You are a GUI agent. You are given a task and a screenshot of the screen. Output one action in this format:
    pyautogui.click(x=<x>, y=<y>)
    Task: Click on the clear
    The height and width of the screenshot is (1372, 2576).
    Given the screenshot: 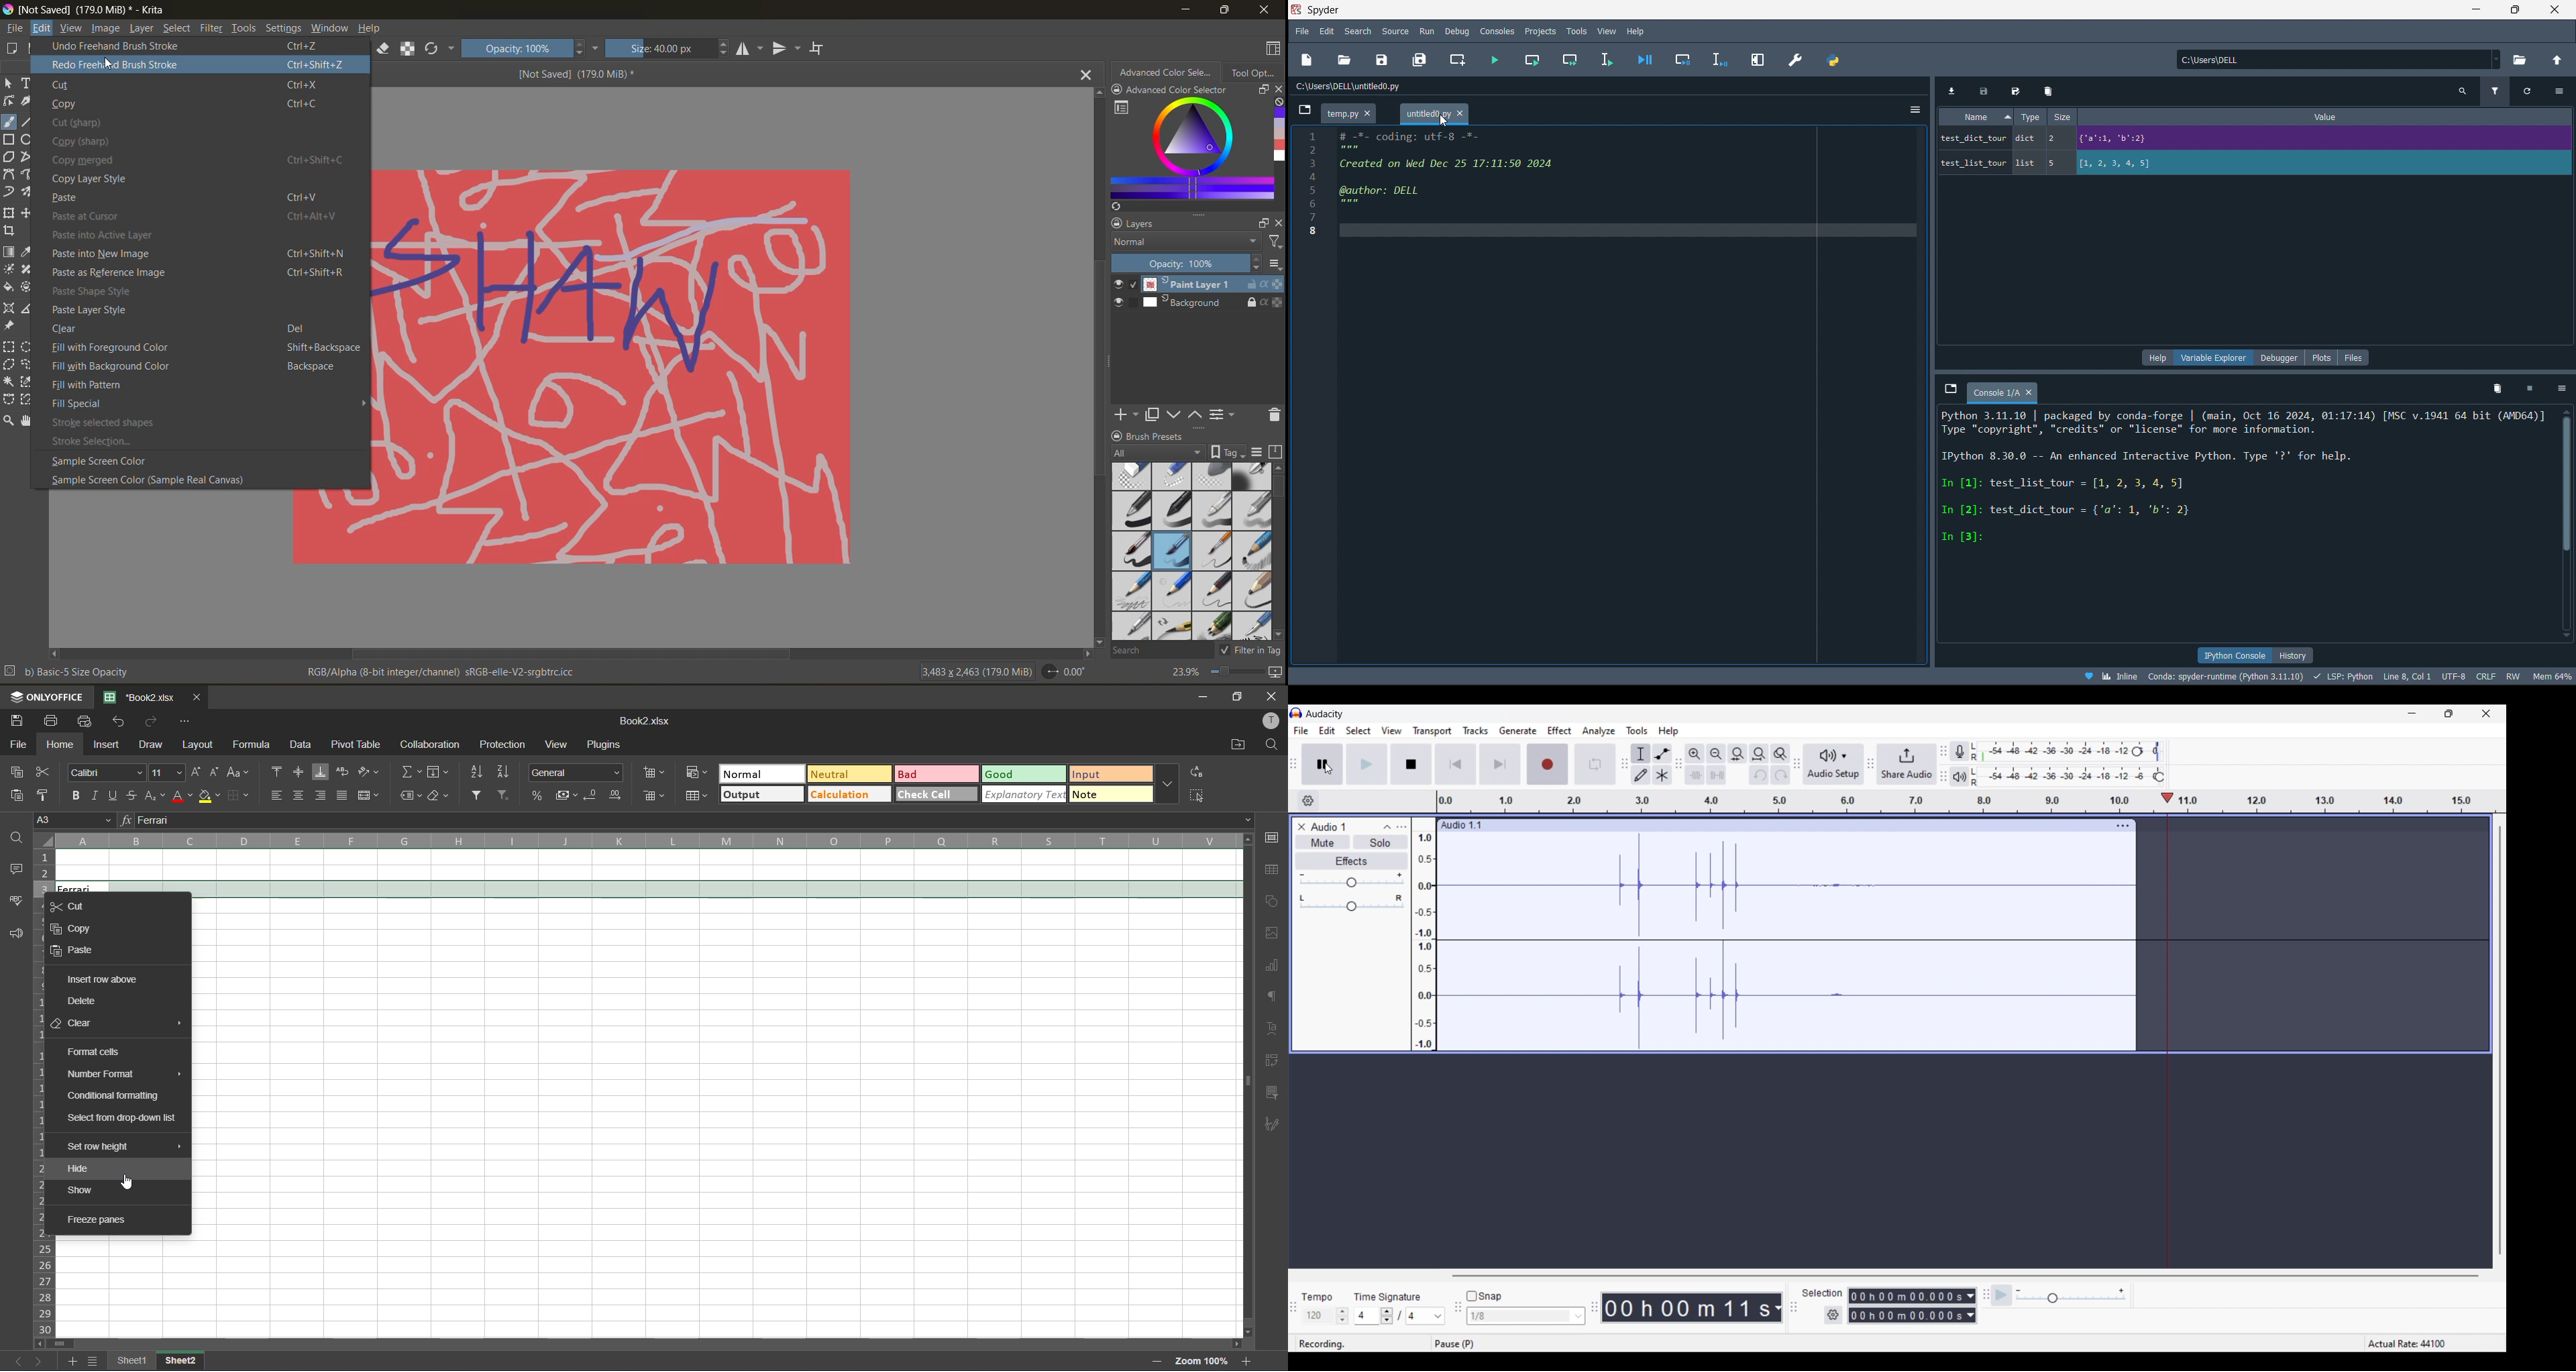 What is the action you would take?
    pyautogui.click(x=76, y=1024)
    